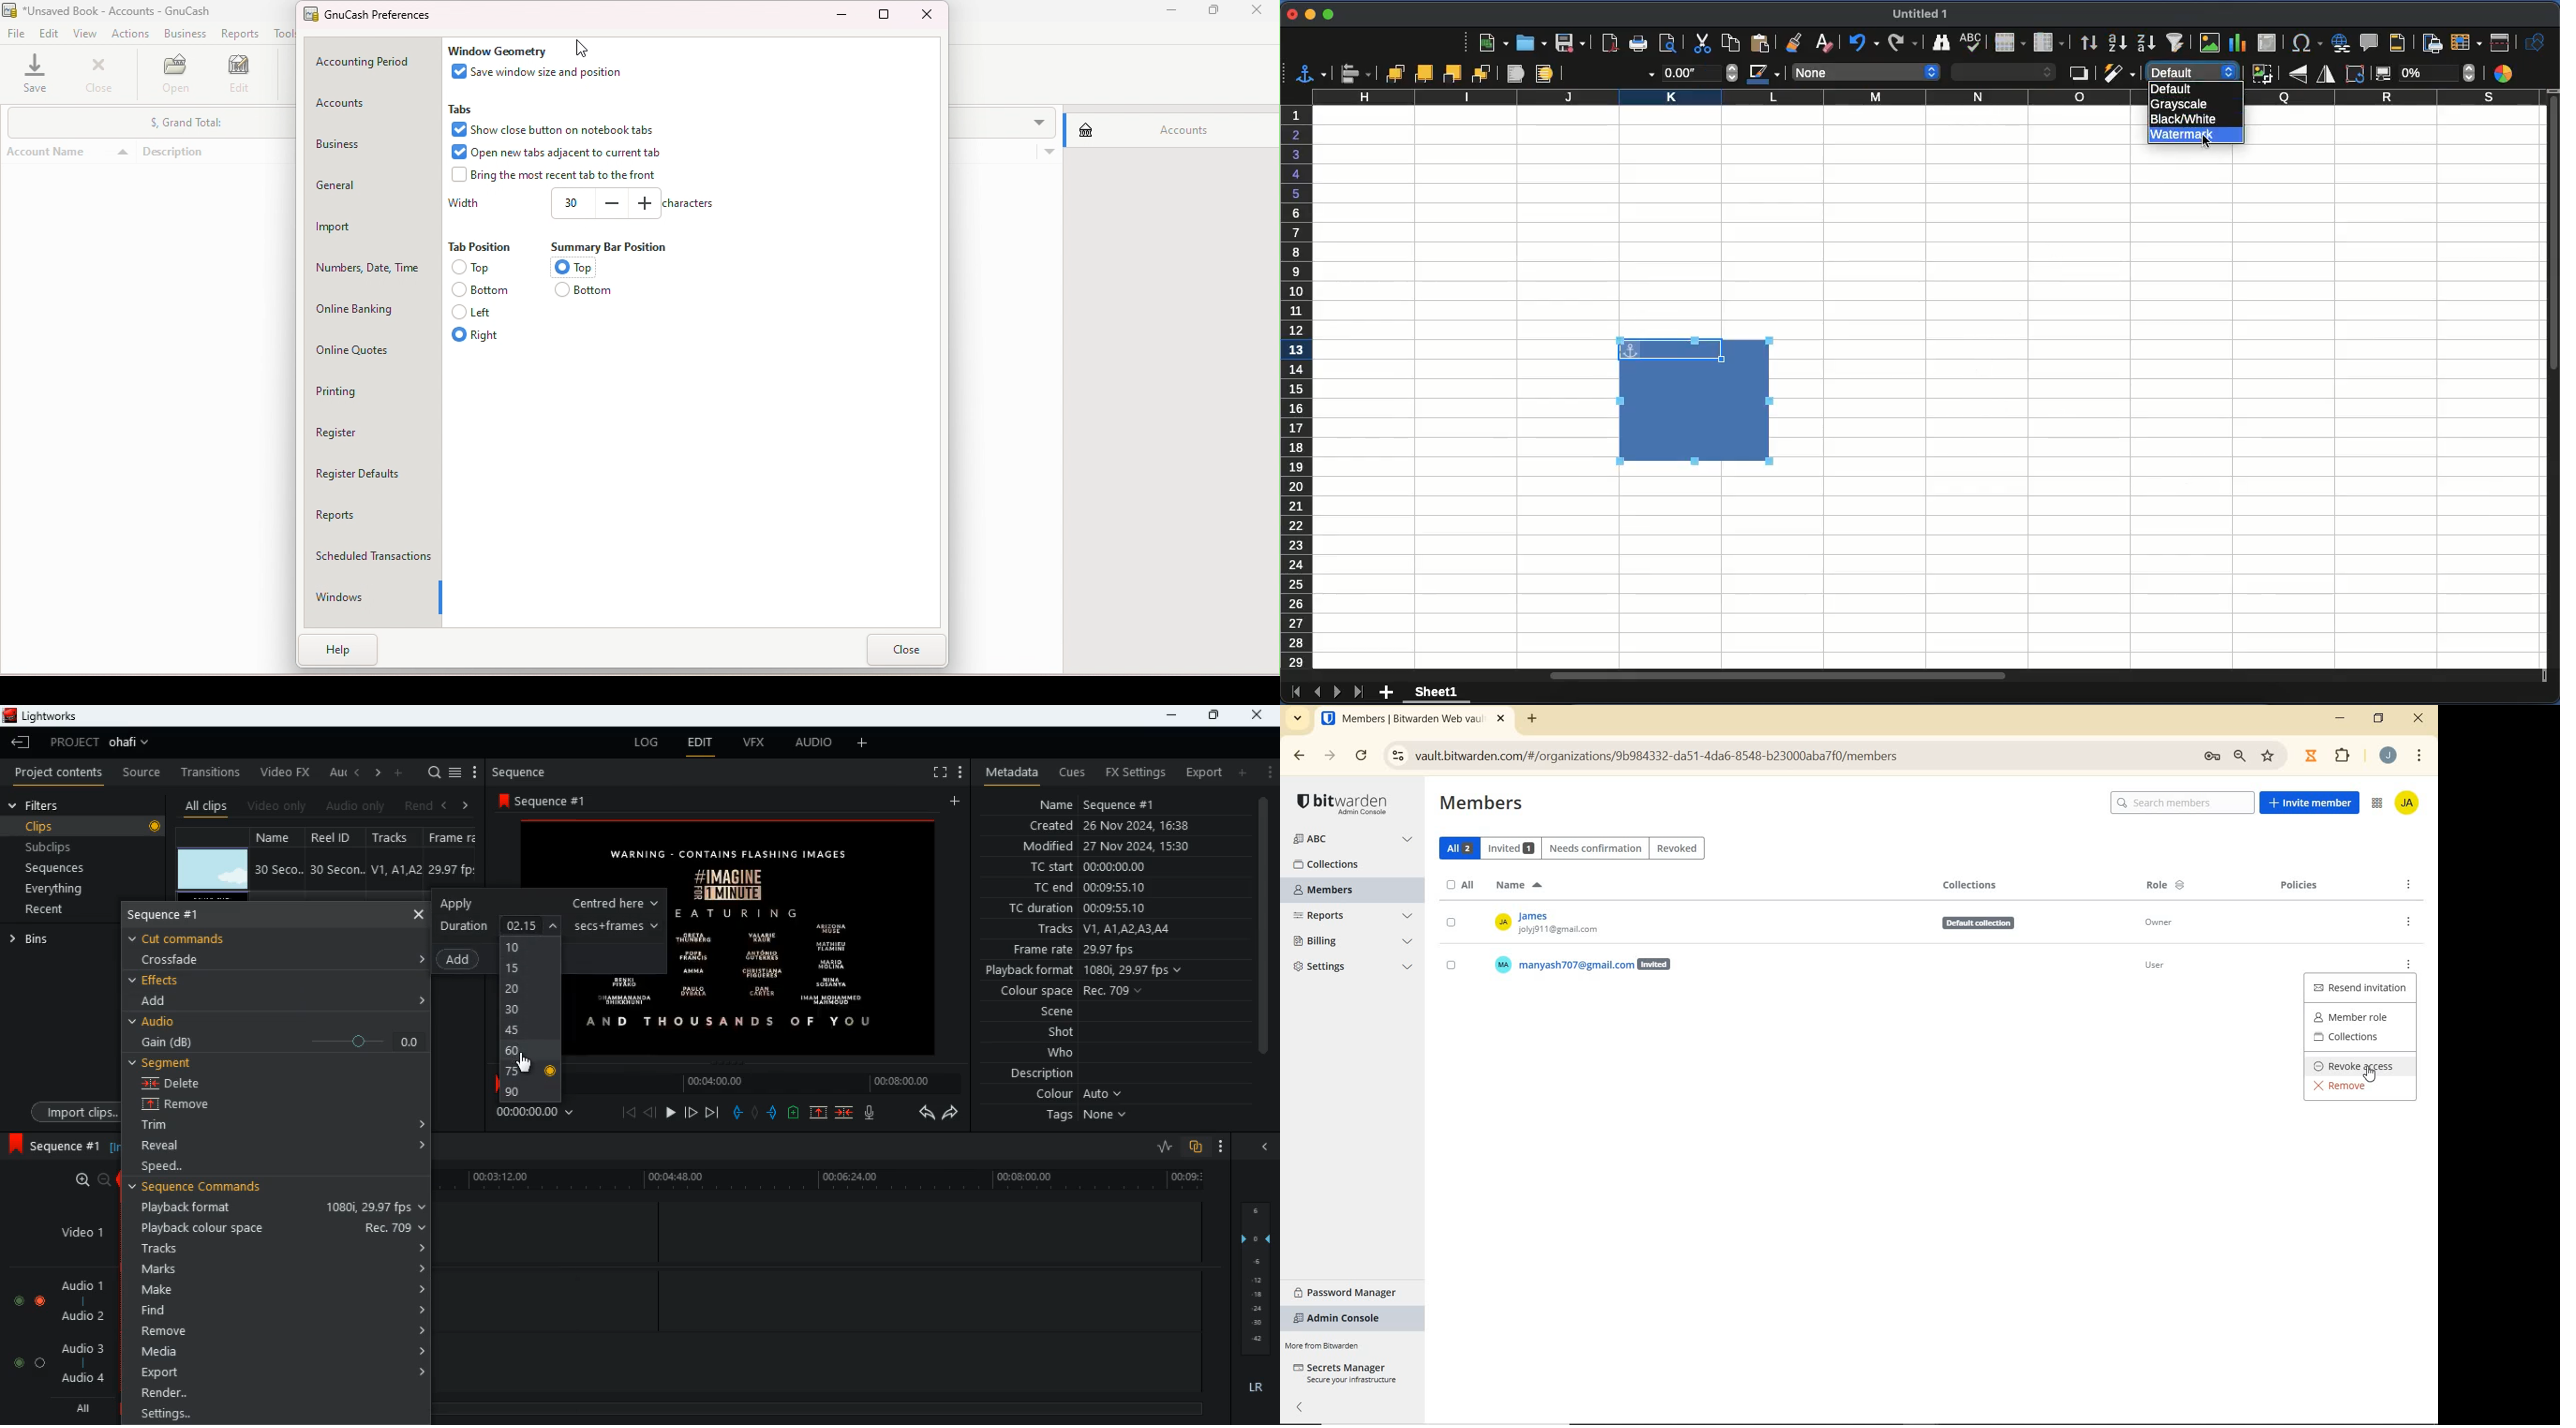  Describe the element at coordinates (17, 1298) in the screenshot. I see `toggle` at that location.